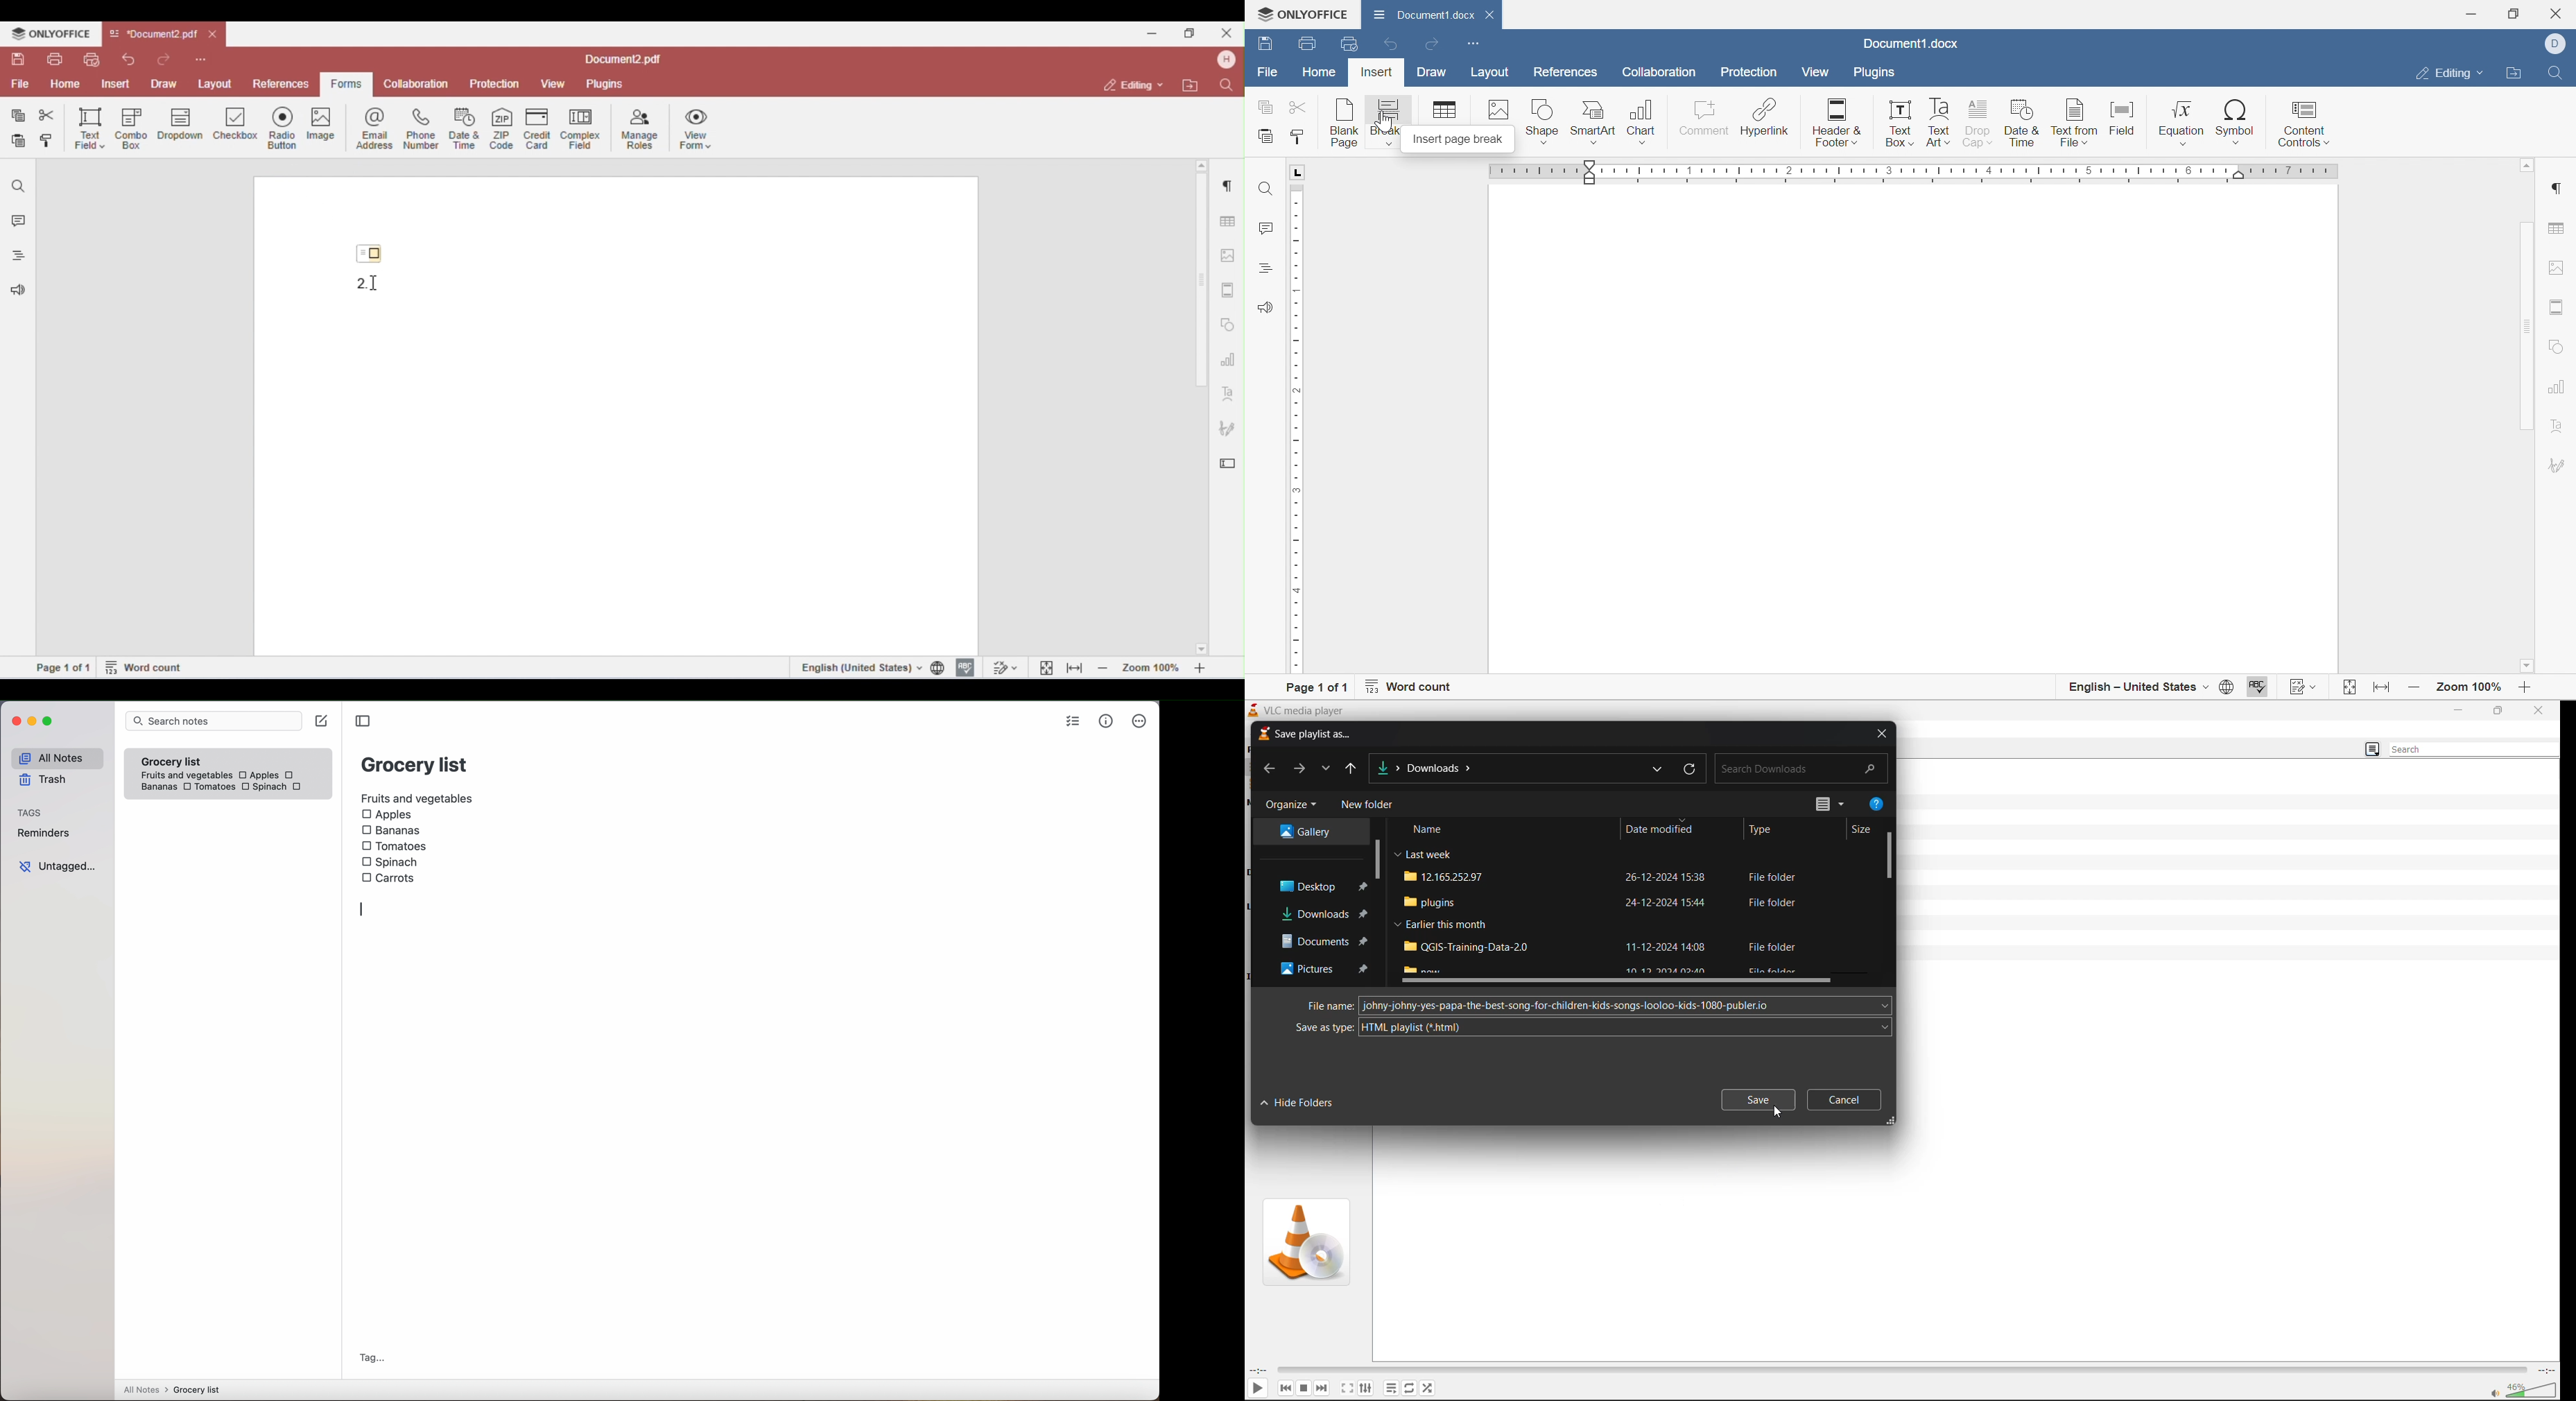 This screenshot has height=1428, width=2576. Describe the element at coordinates (50, 722) in the screenshot. I see `maximize Simplenote` at that location.